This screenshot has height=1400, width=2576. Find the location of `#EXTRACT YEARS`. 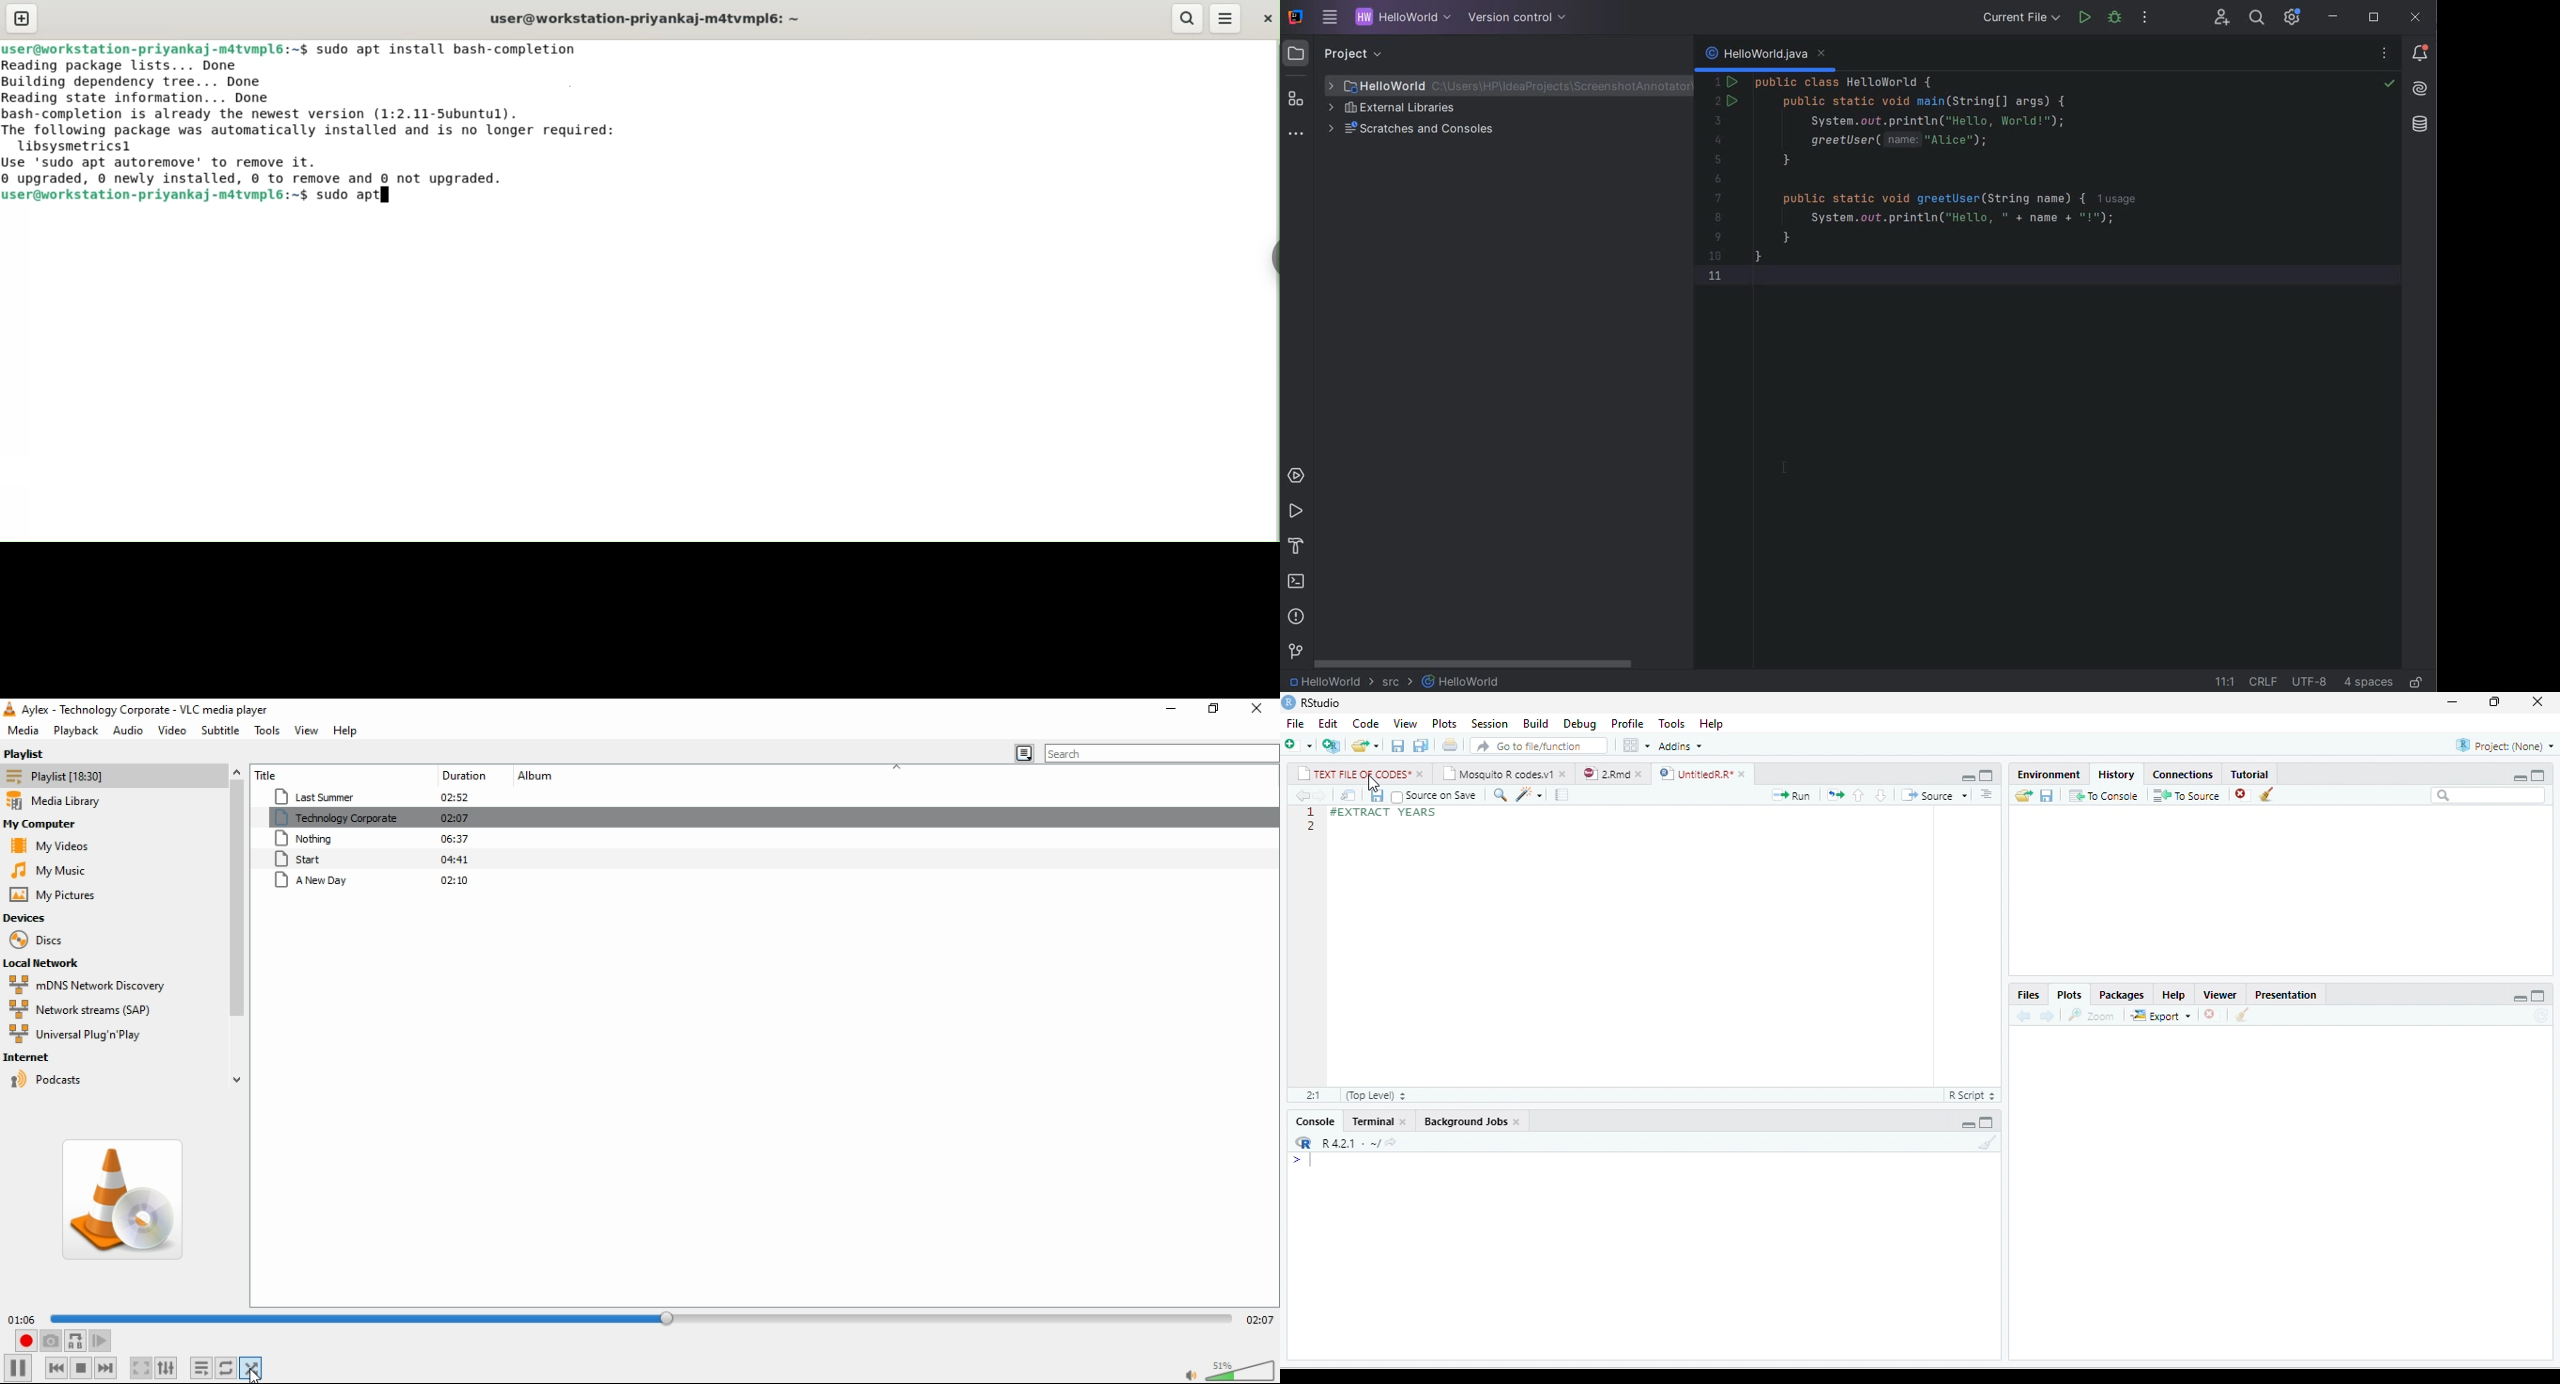

#EXTRACT YEARS is located at coordinates (1386, 813).